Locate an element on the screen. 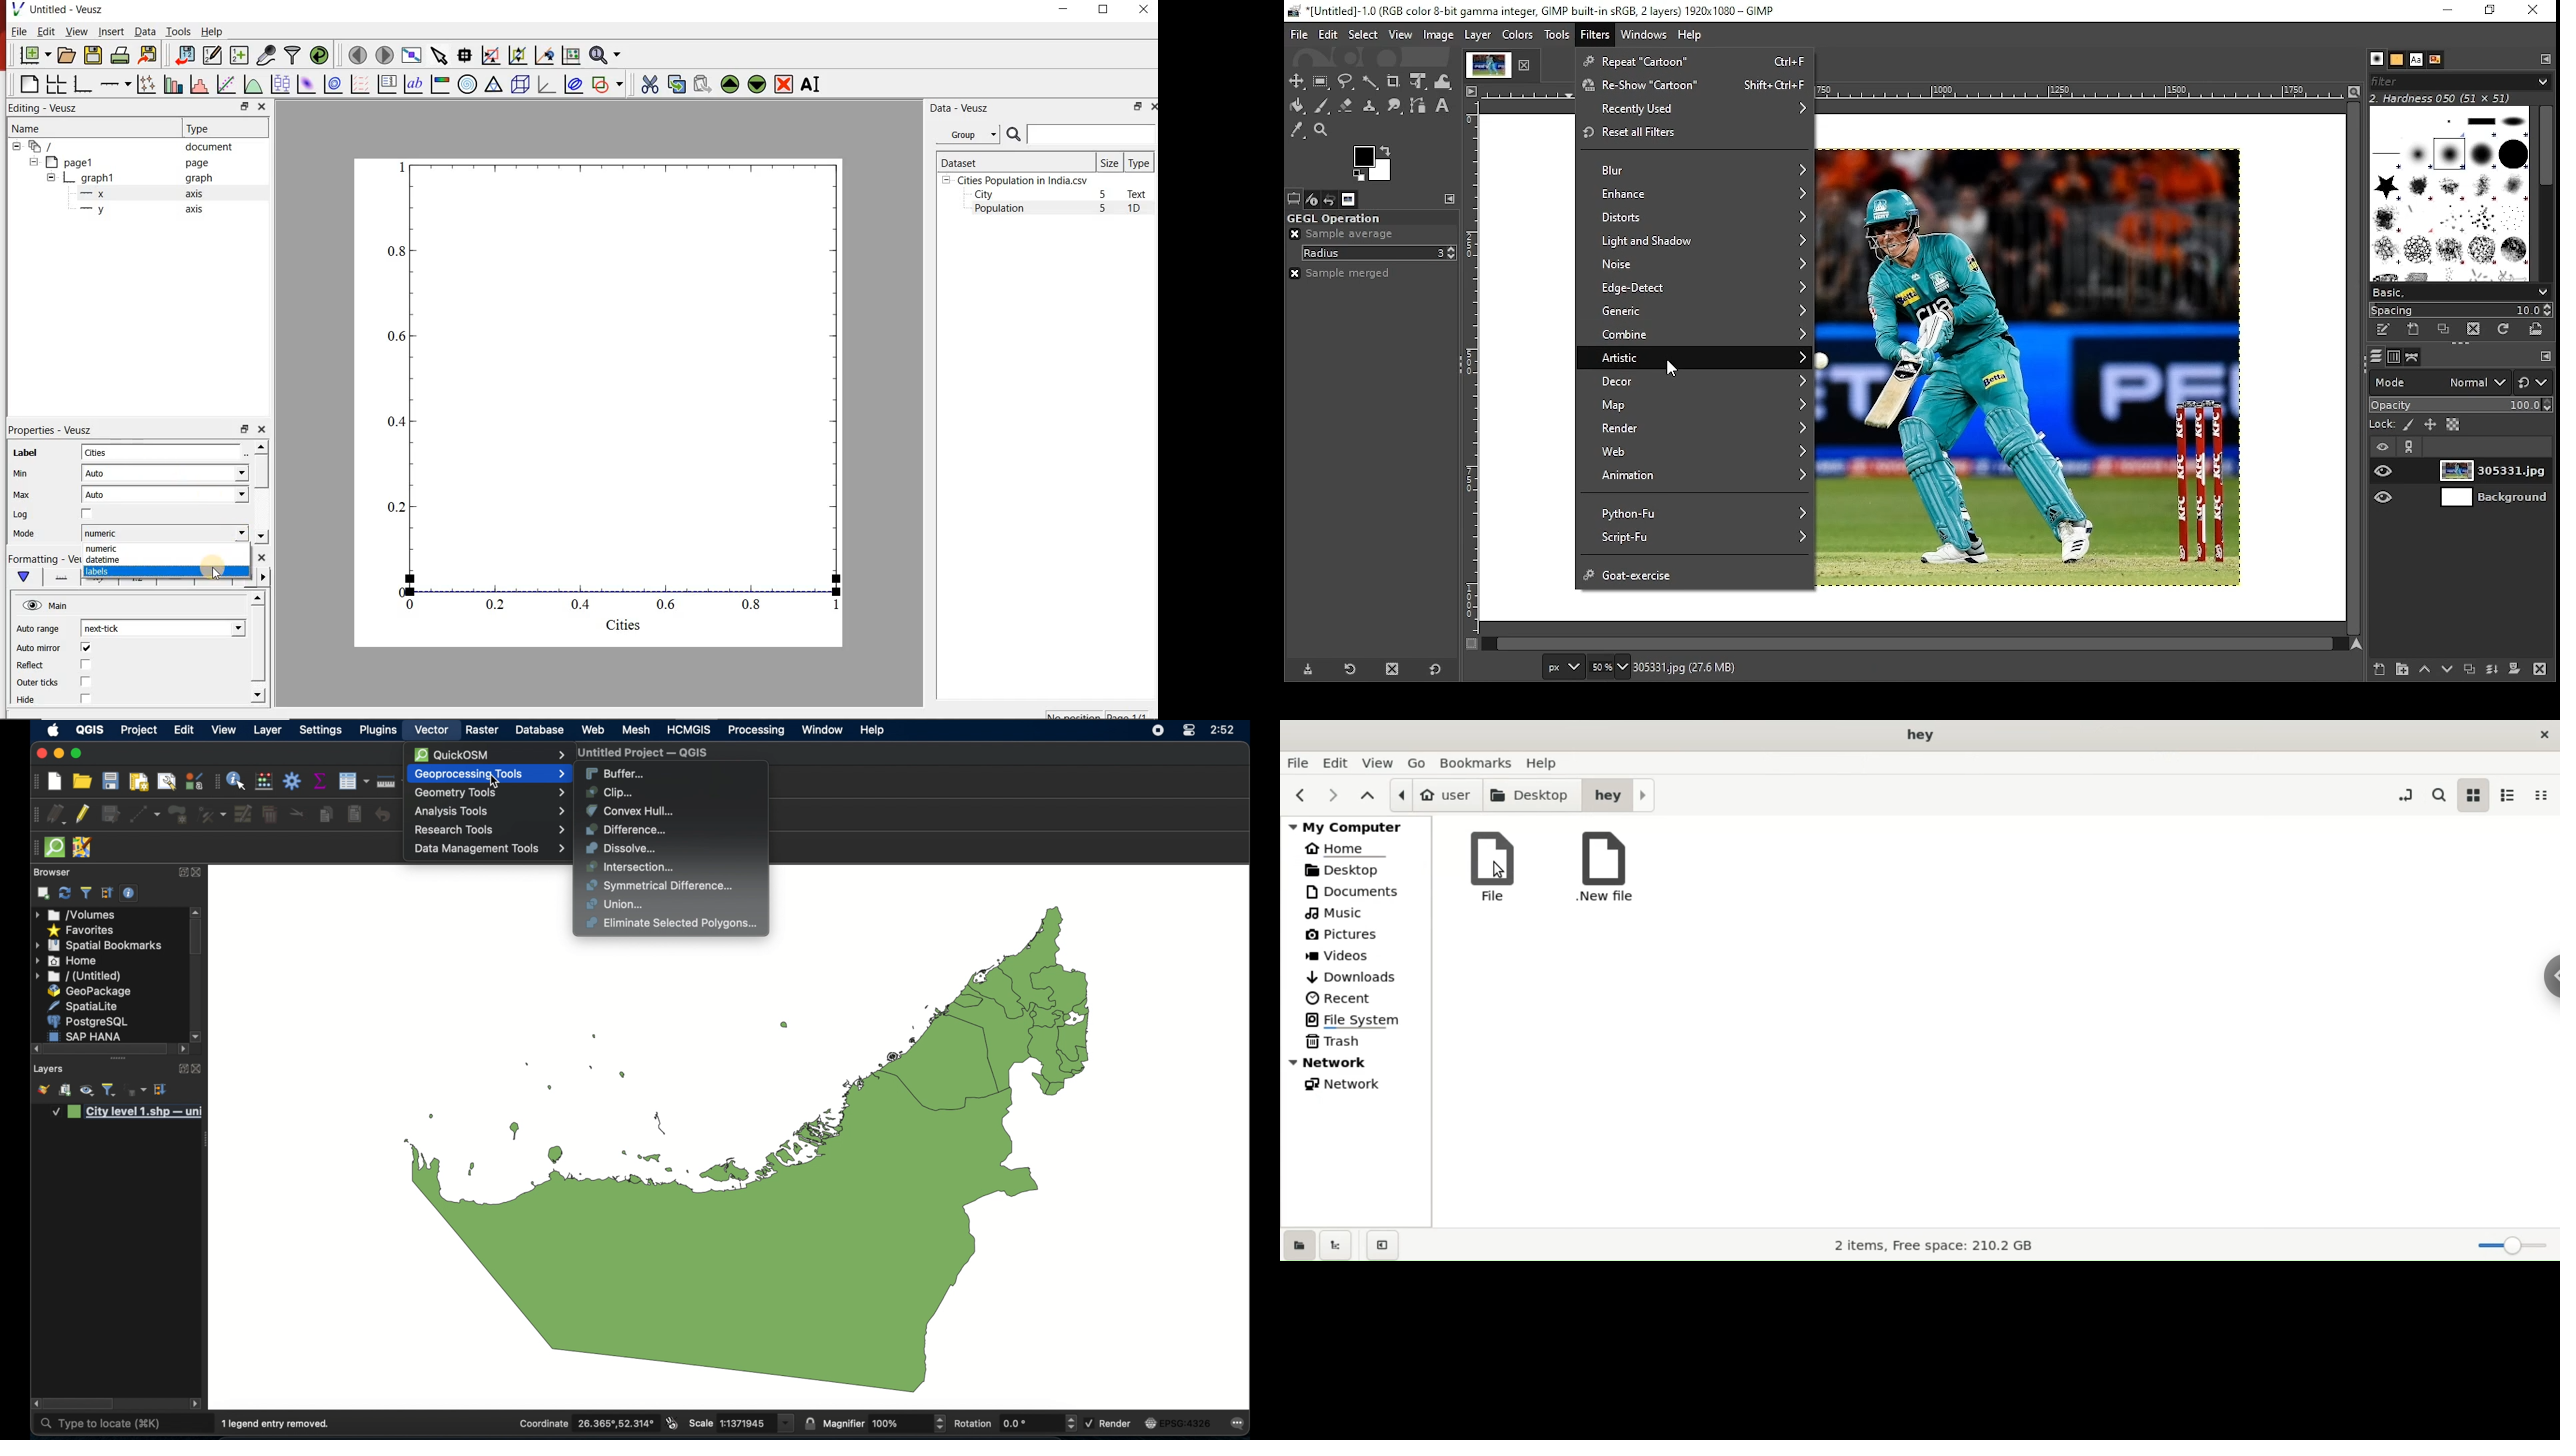  hardness 050 is located at coordinates (2455, 98).